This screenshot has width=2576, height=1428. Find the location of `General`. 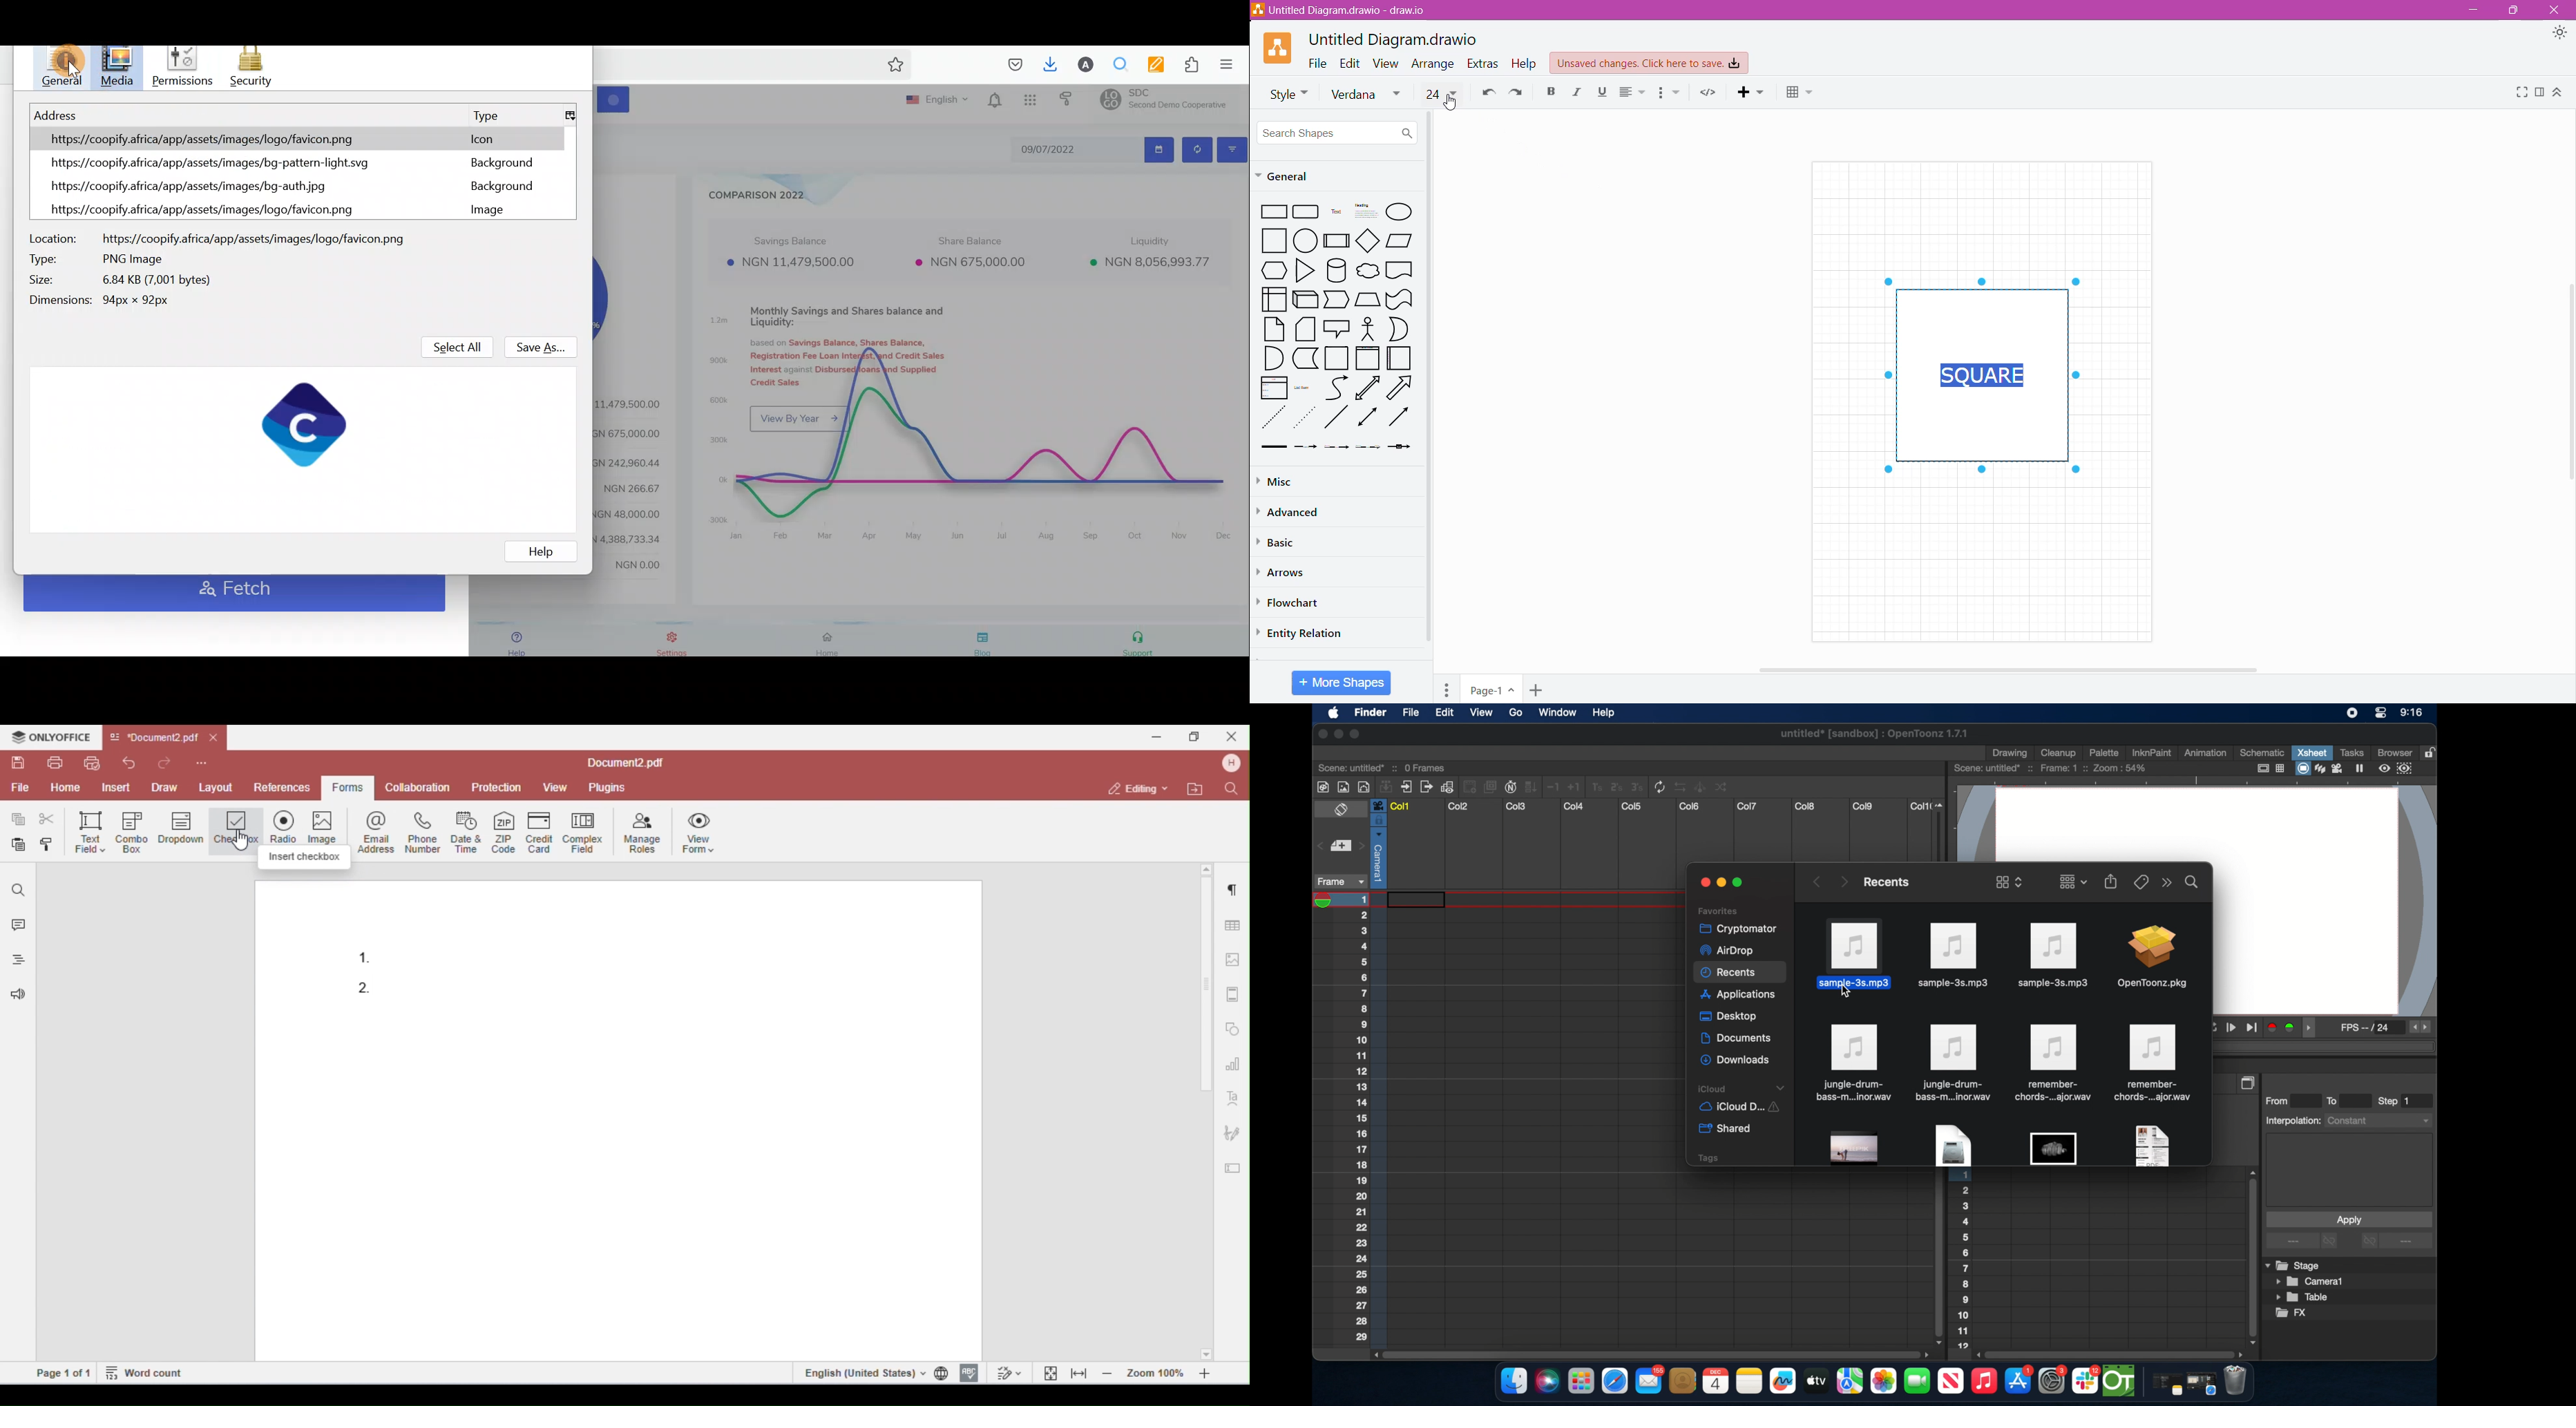

General is located at coordinates (1296, 175).